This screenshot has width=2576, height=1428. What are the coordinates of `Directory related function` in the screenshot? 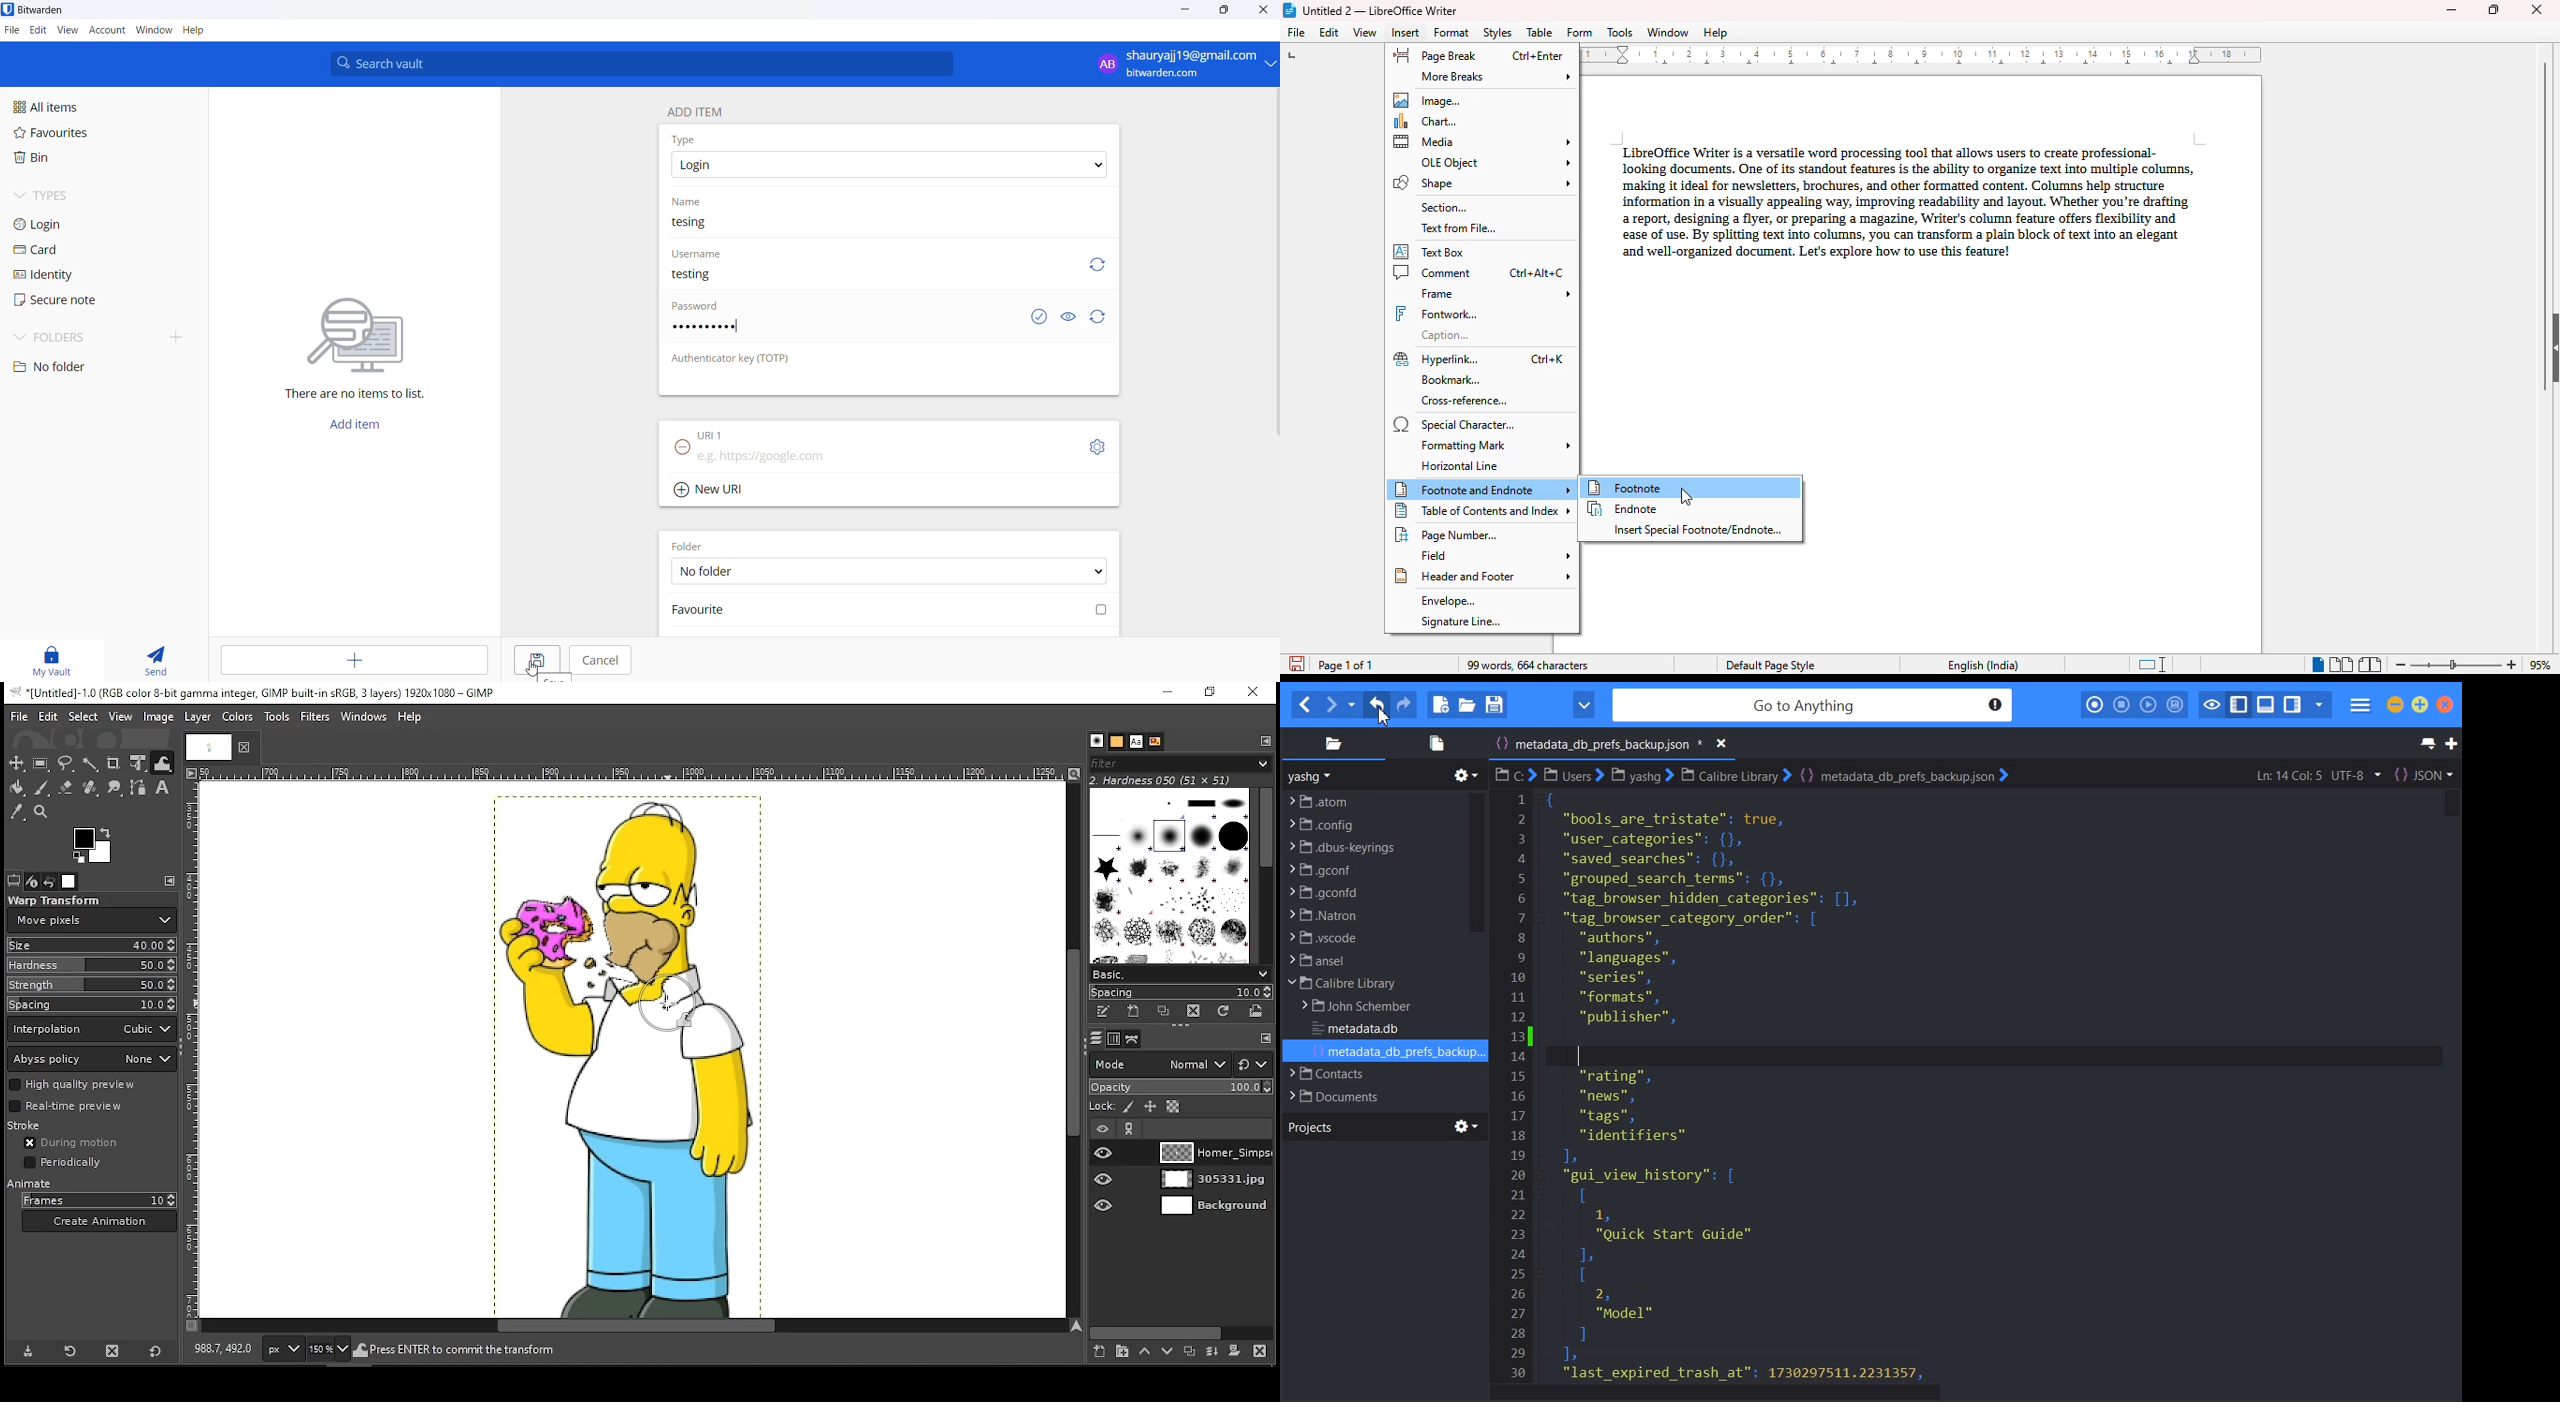 It's located at (1466, 775).